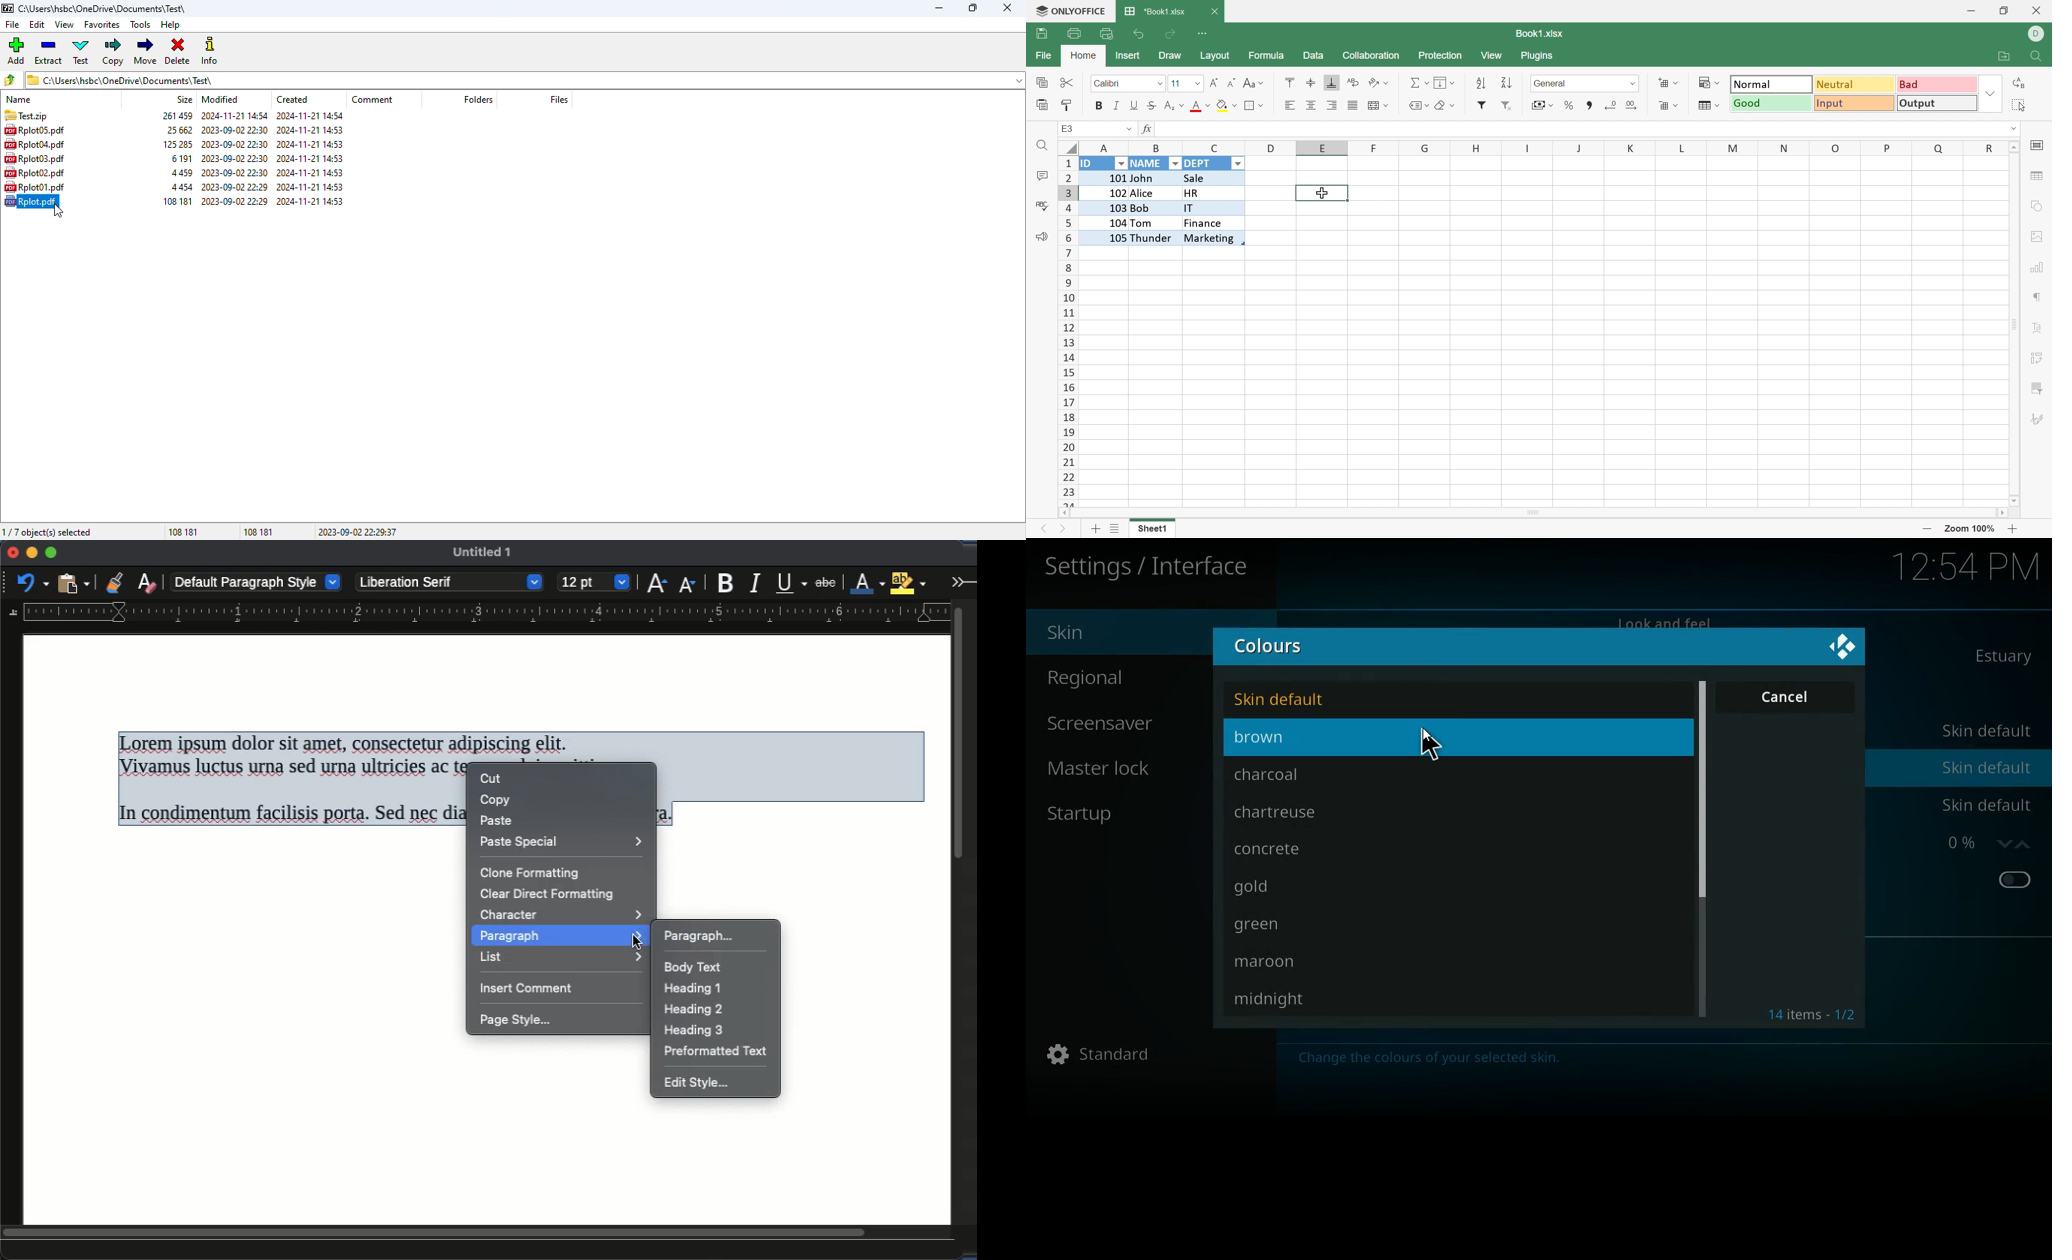 This screenshot has height=1260, width=2072. I want to click on cursor, so click(1432, 746).